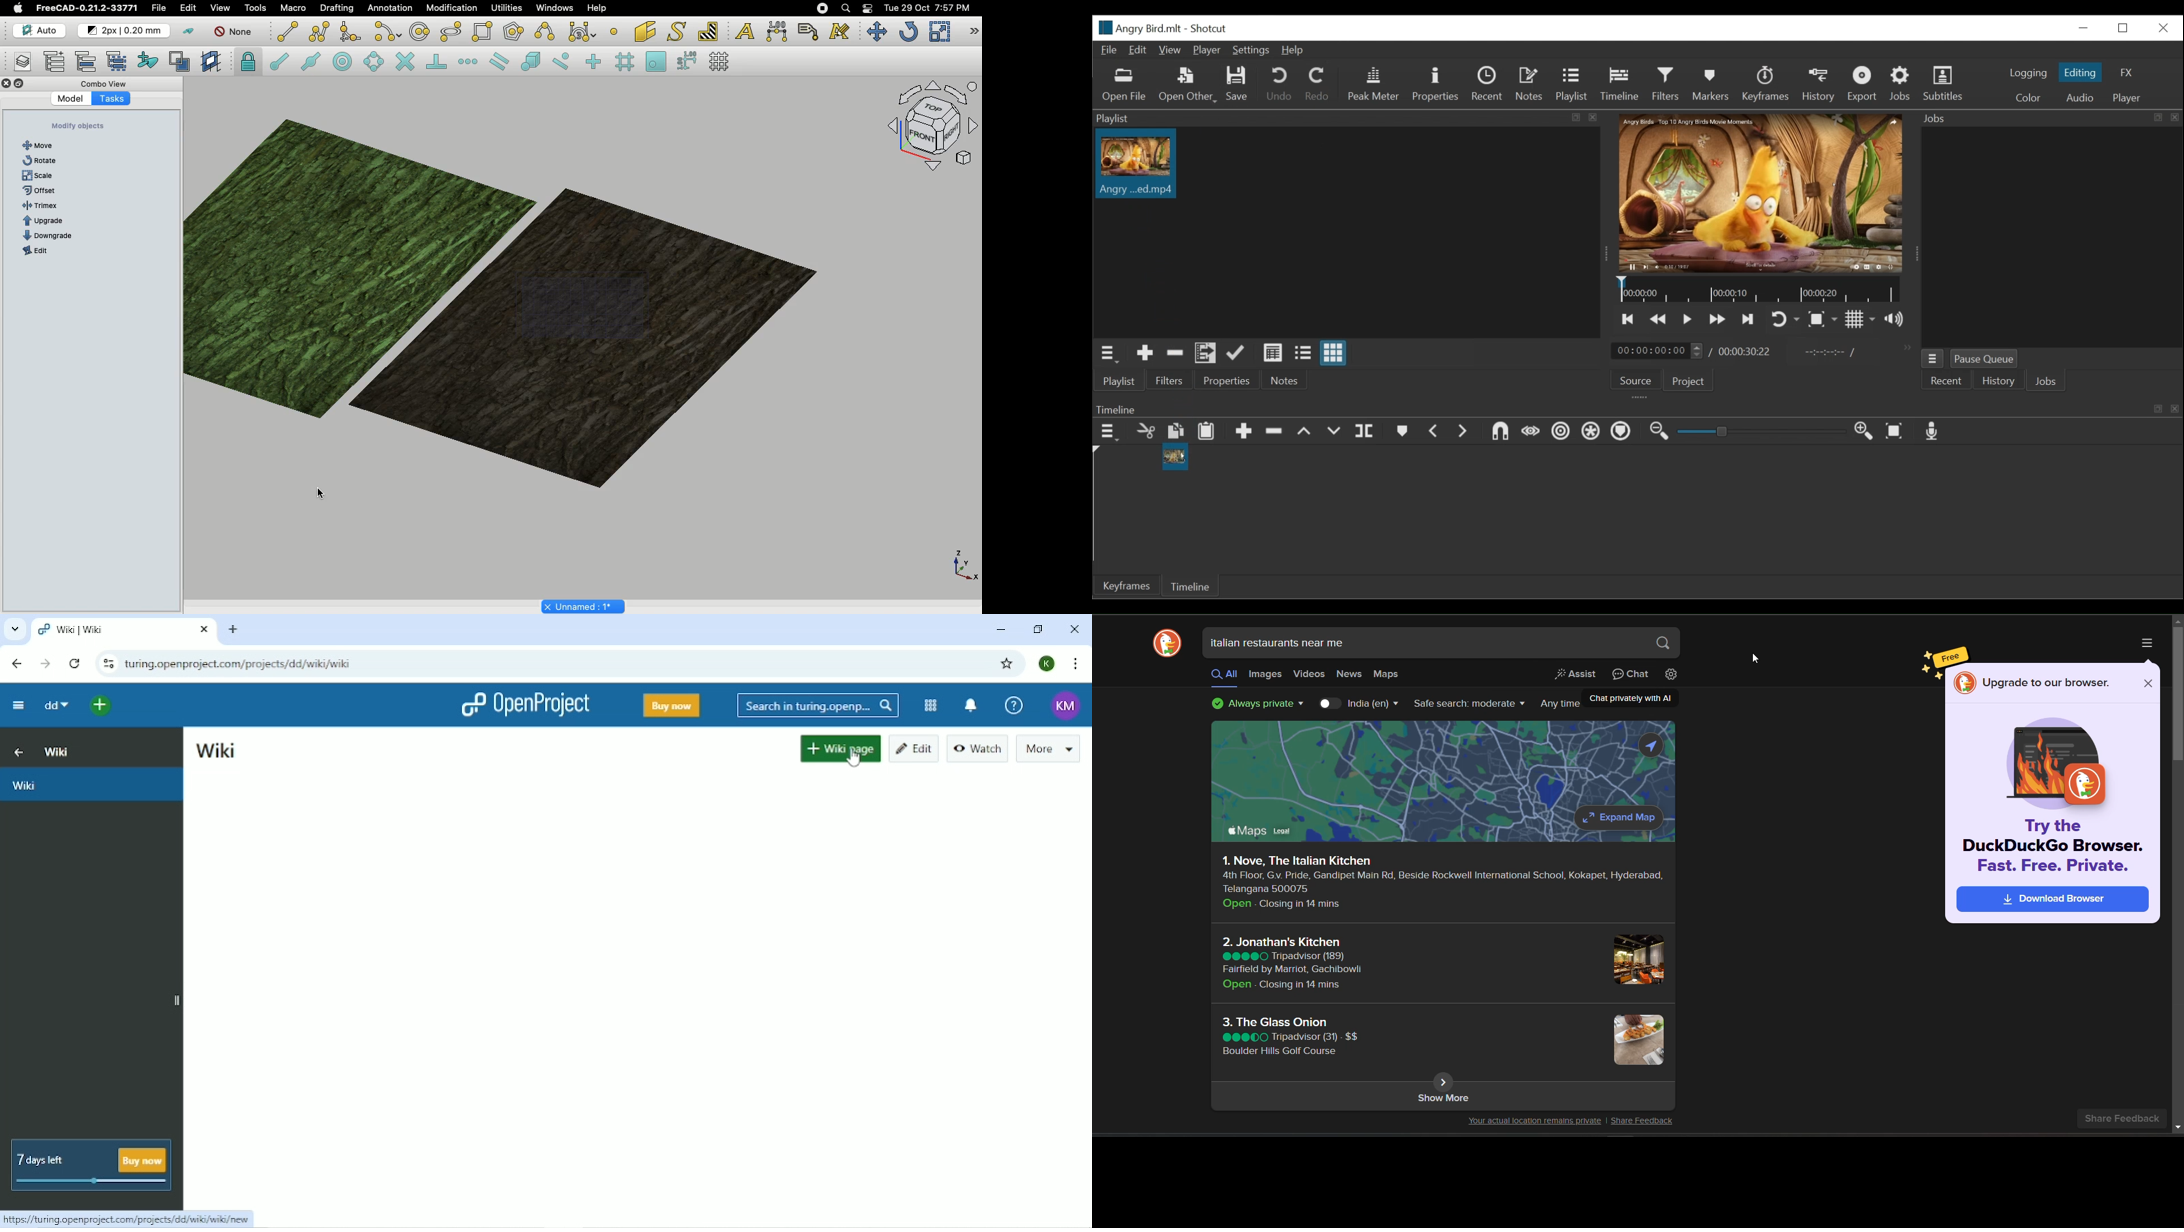  Describe the element at coordinates (1861, 318) in the screenshot. I see `Toggle display grid on the player` at that location.